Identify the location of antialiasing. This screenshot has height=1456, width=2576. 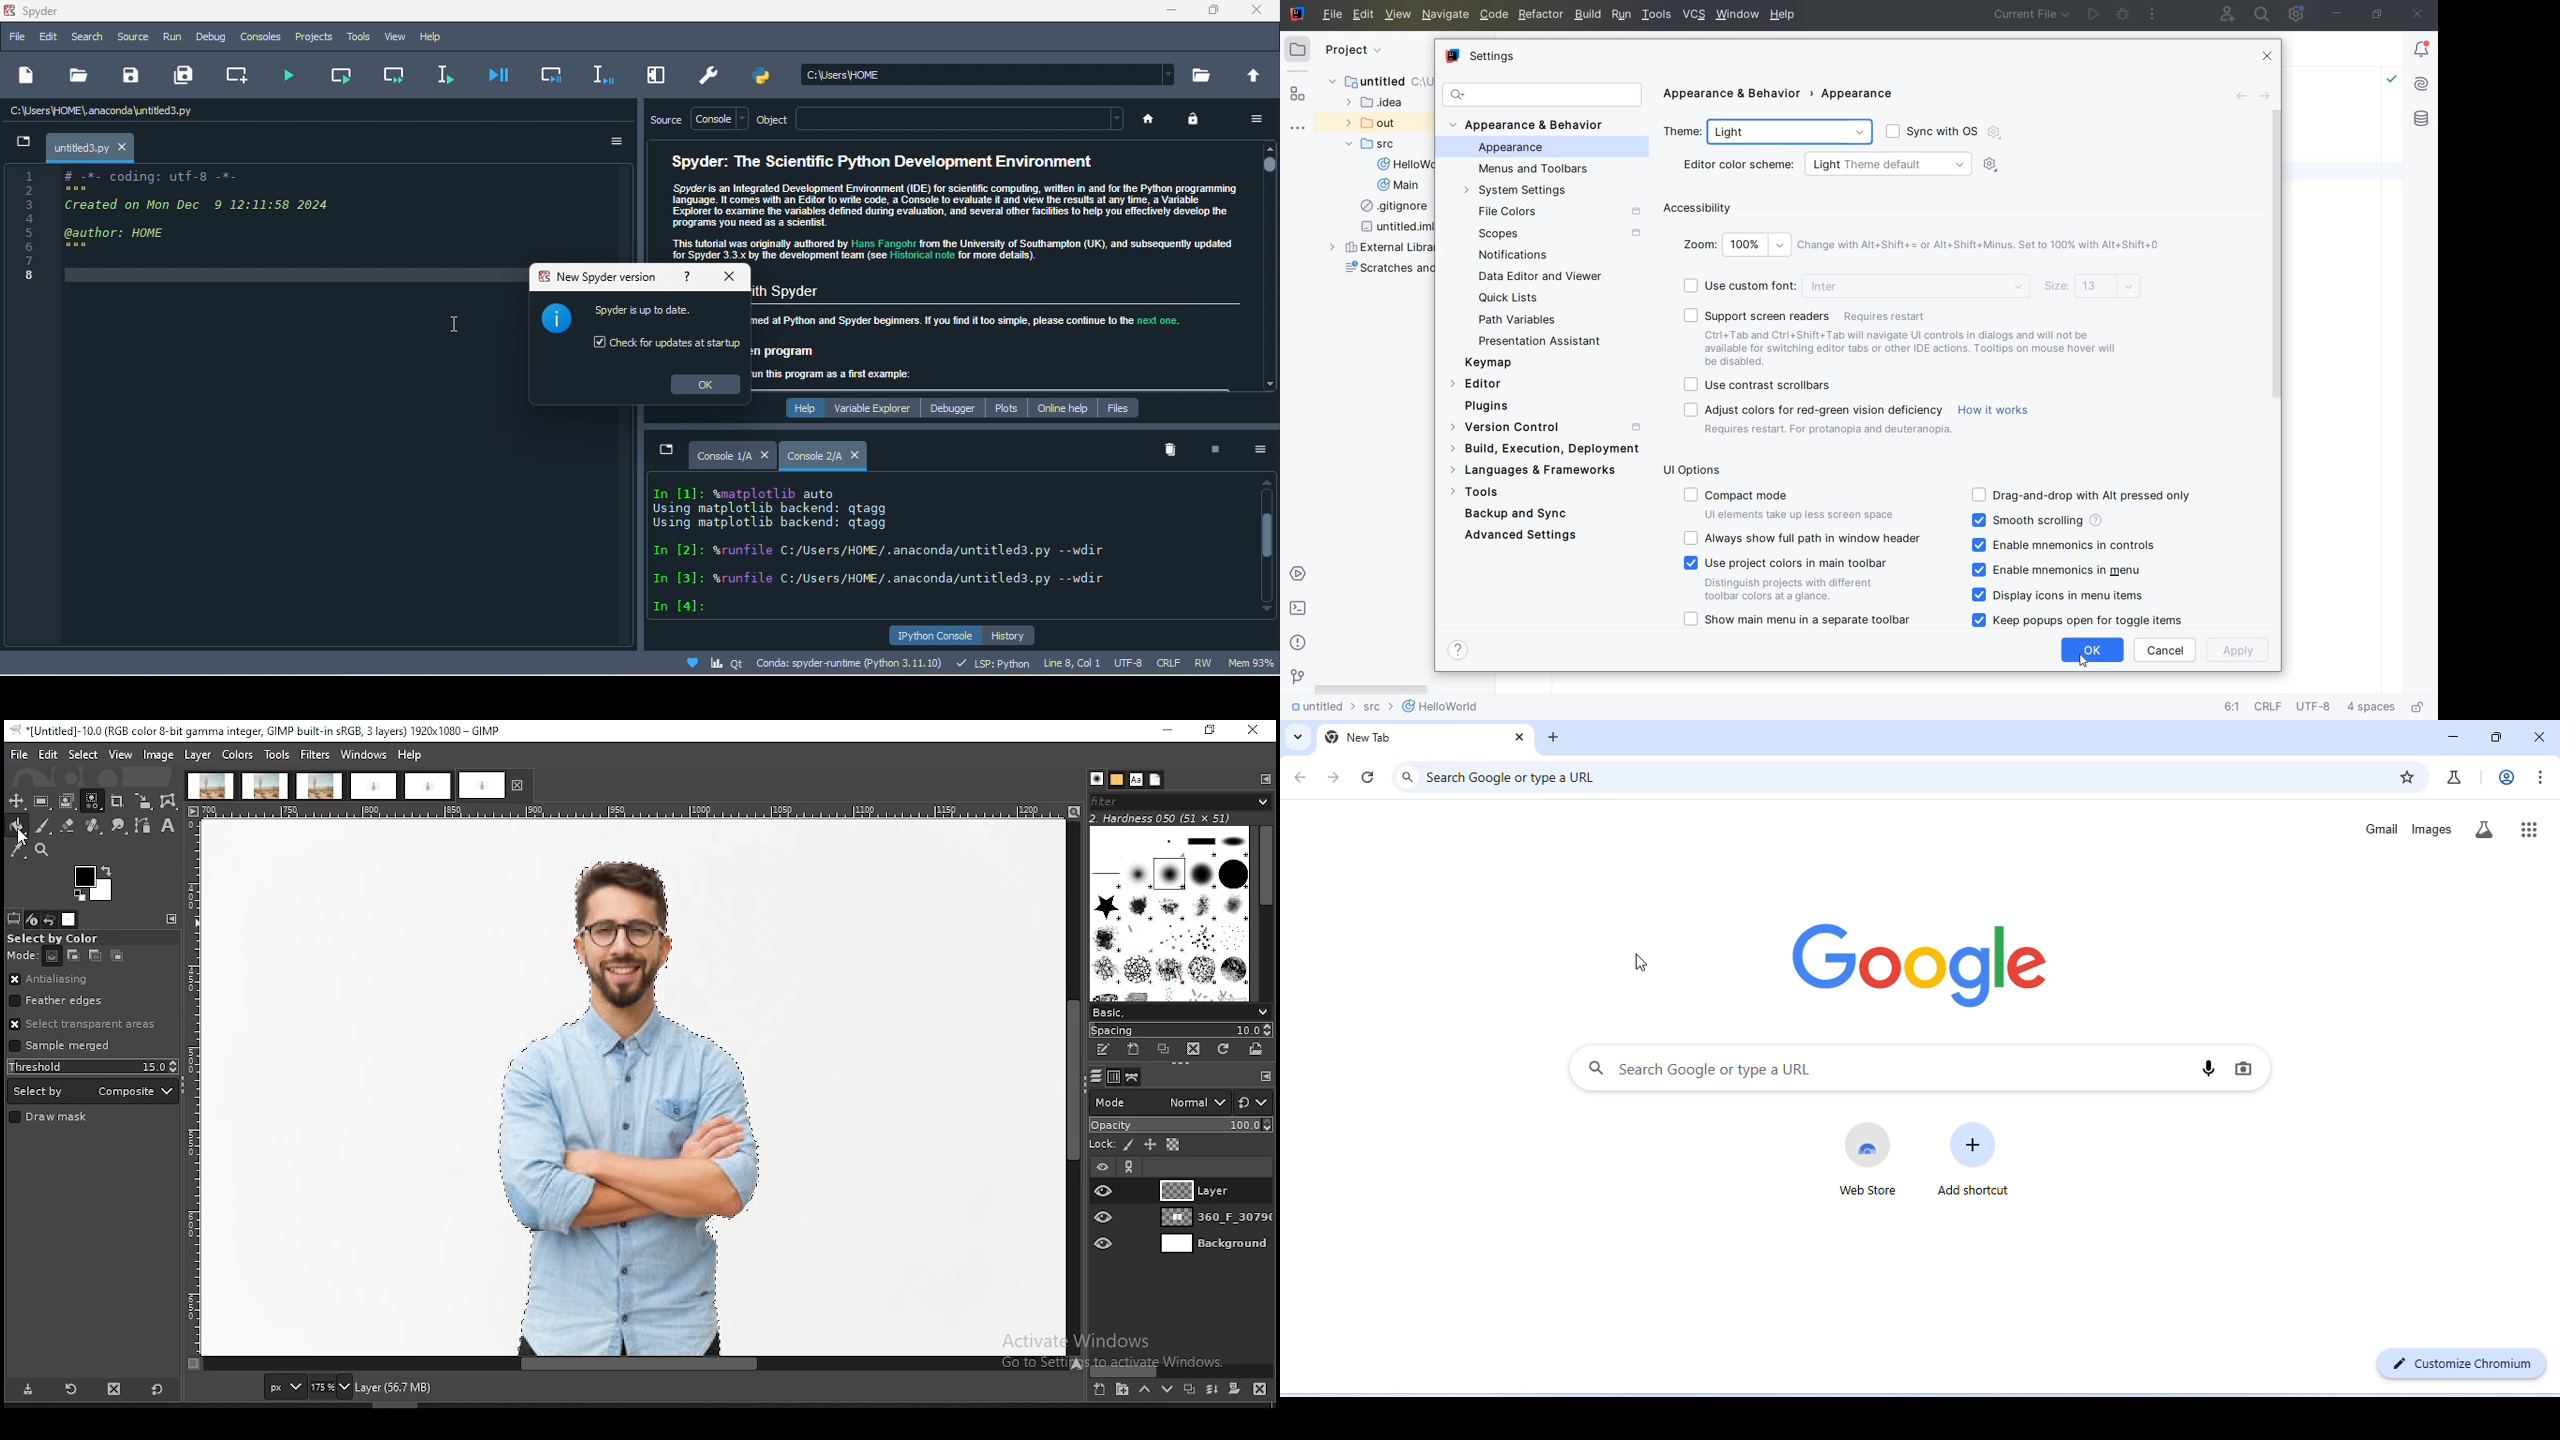
(55, 979).